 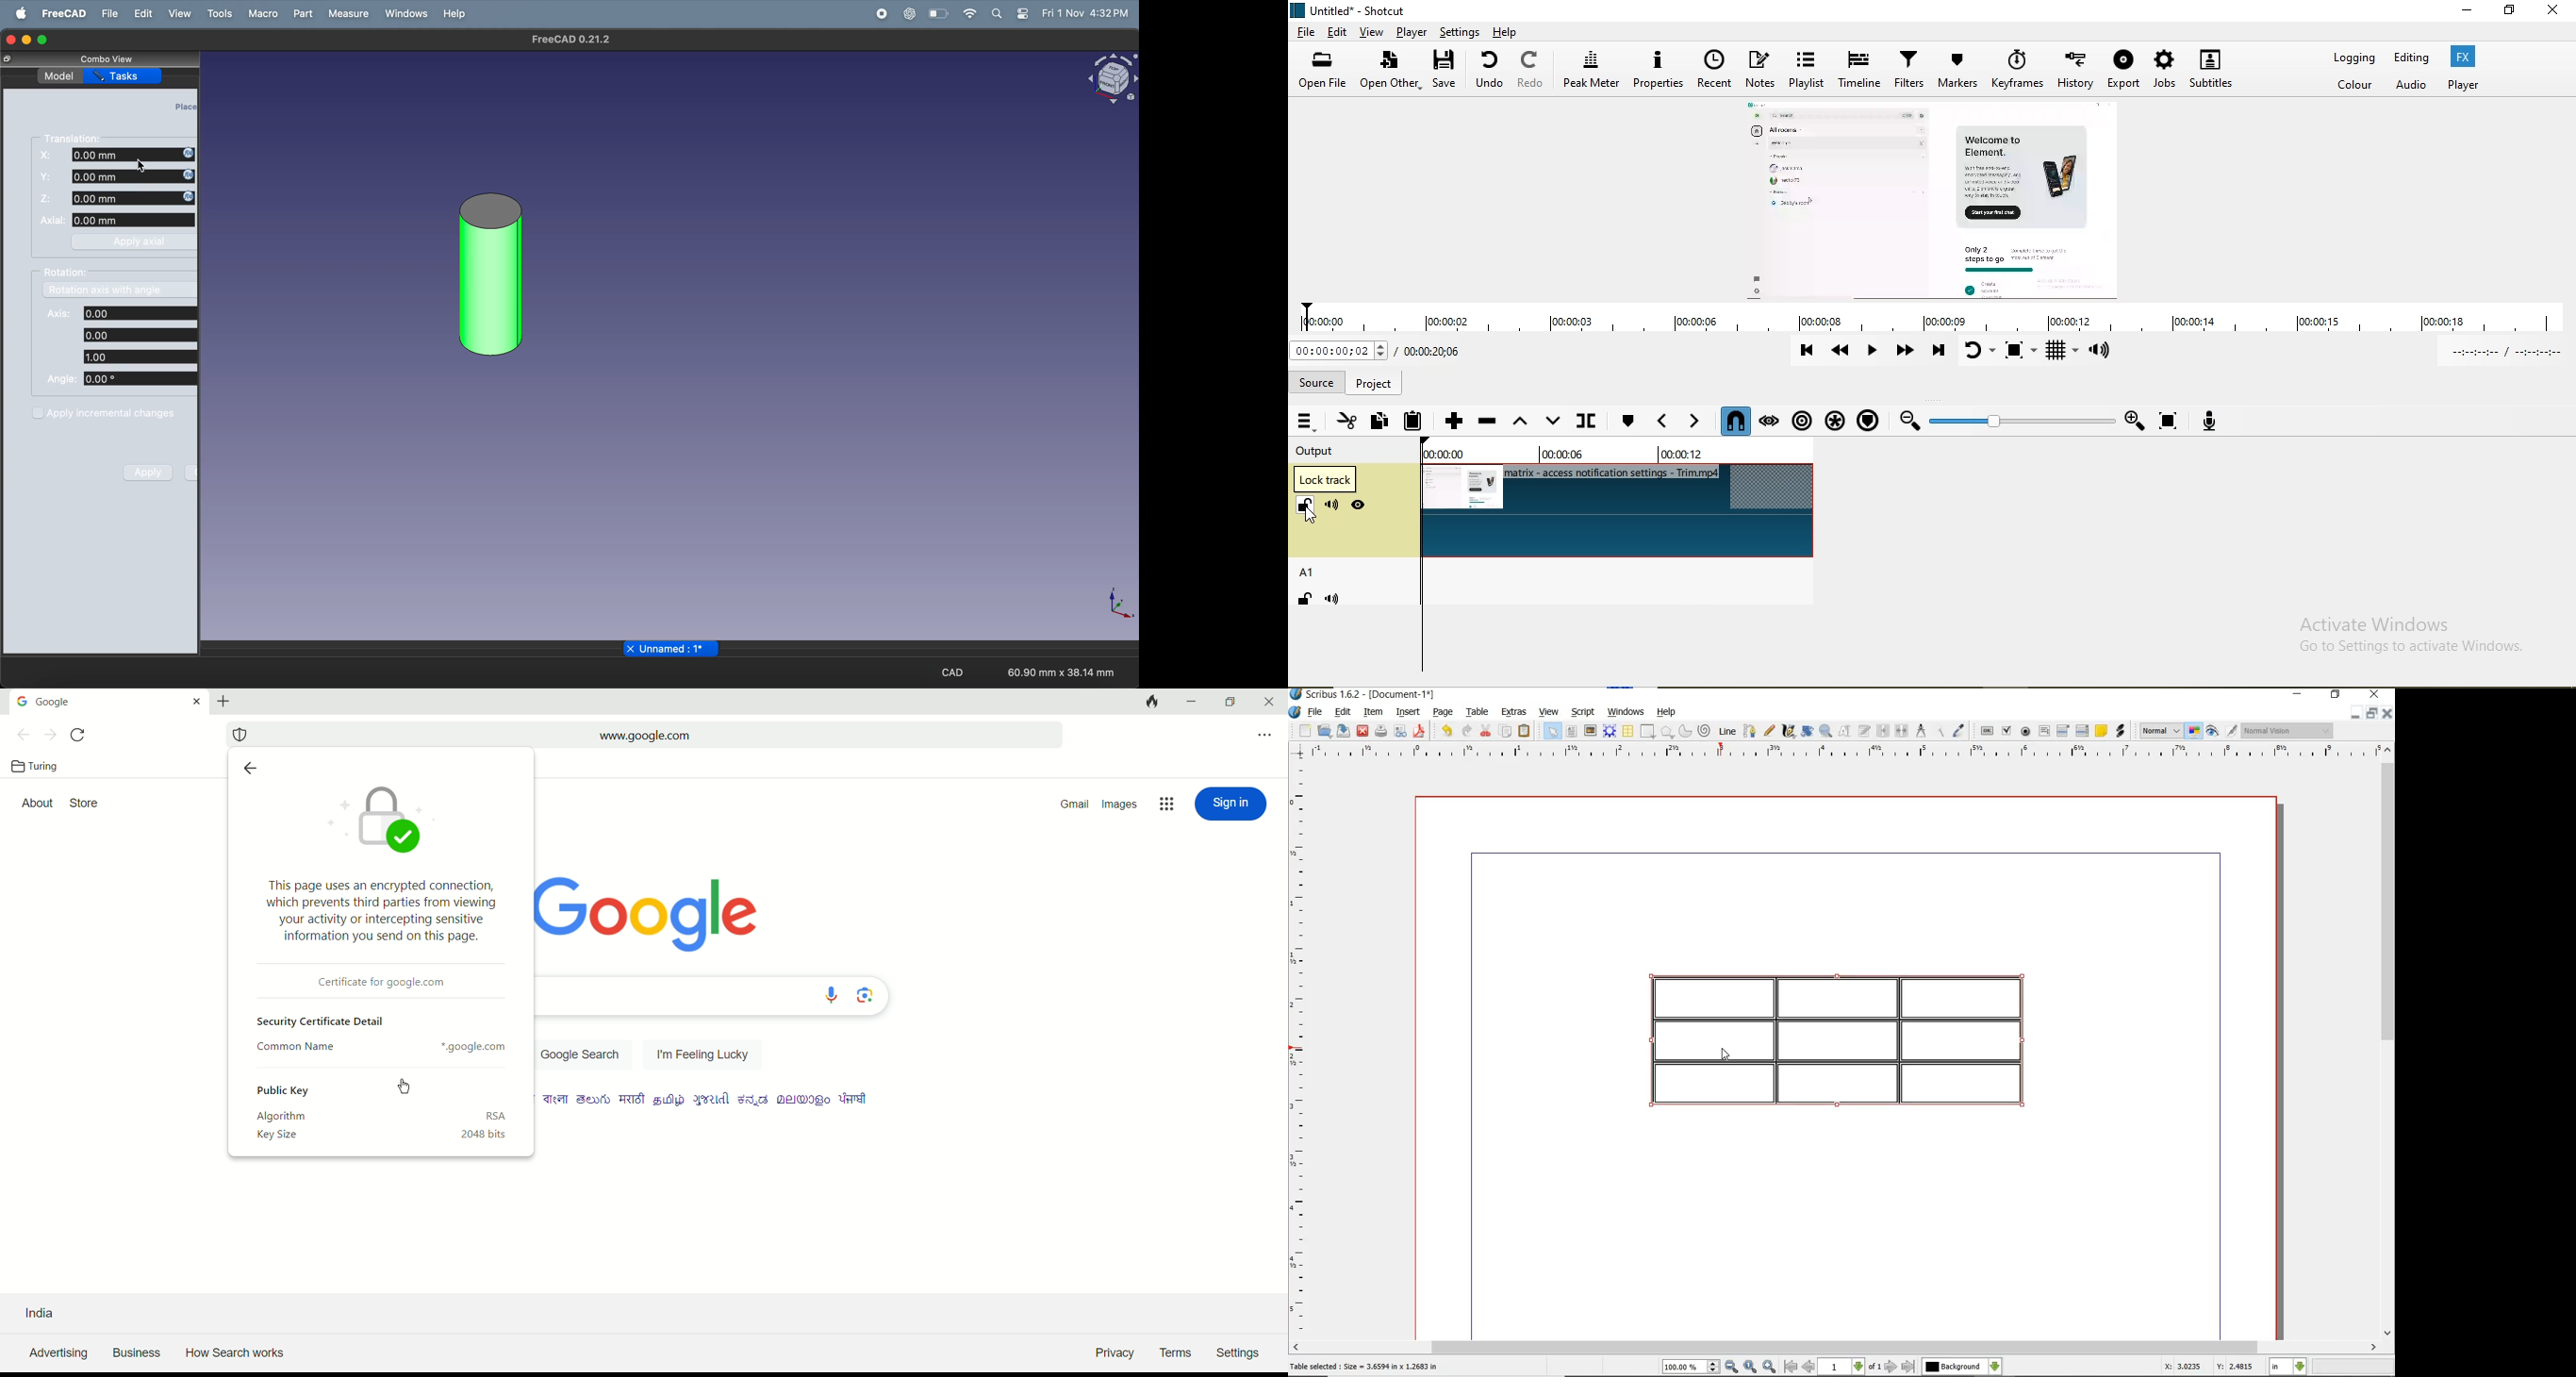 I want to click on Axial:, so click(x=52, y=220).